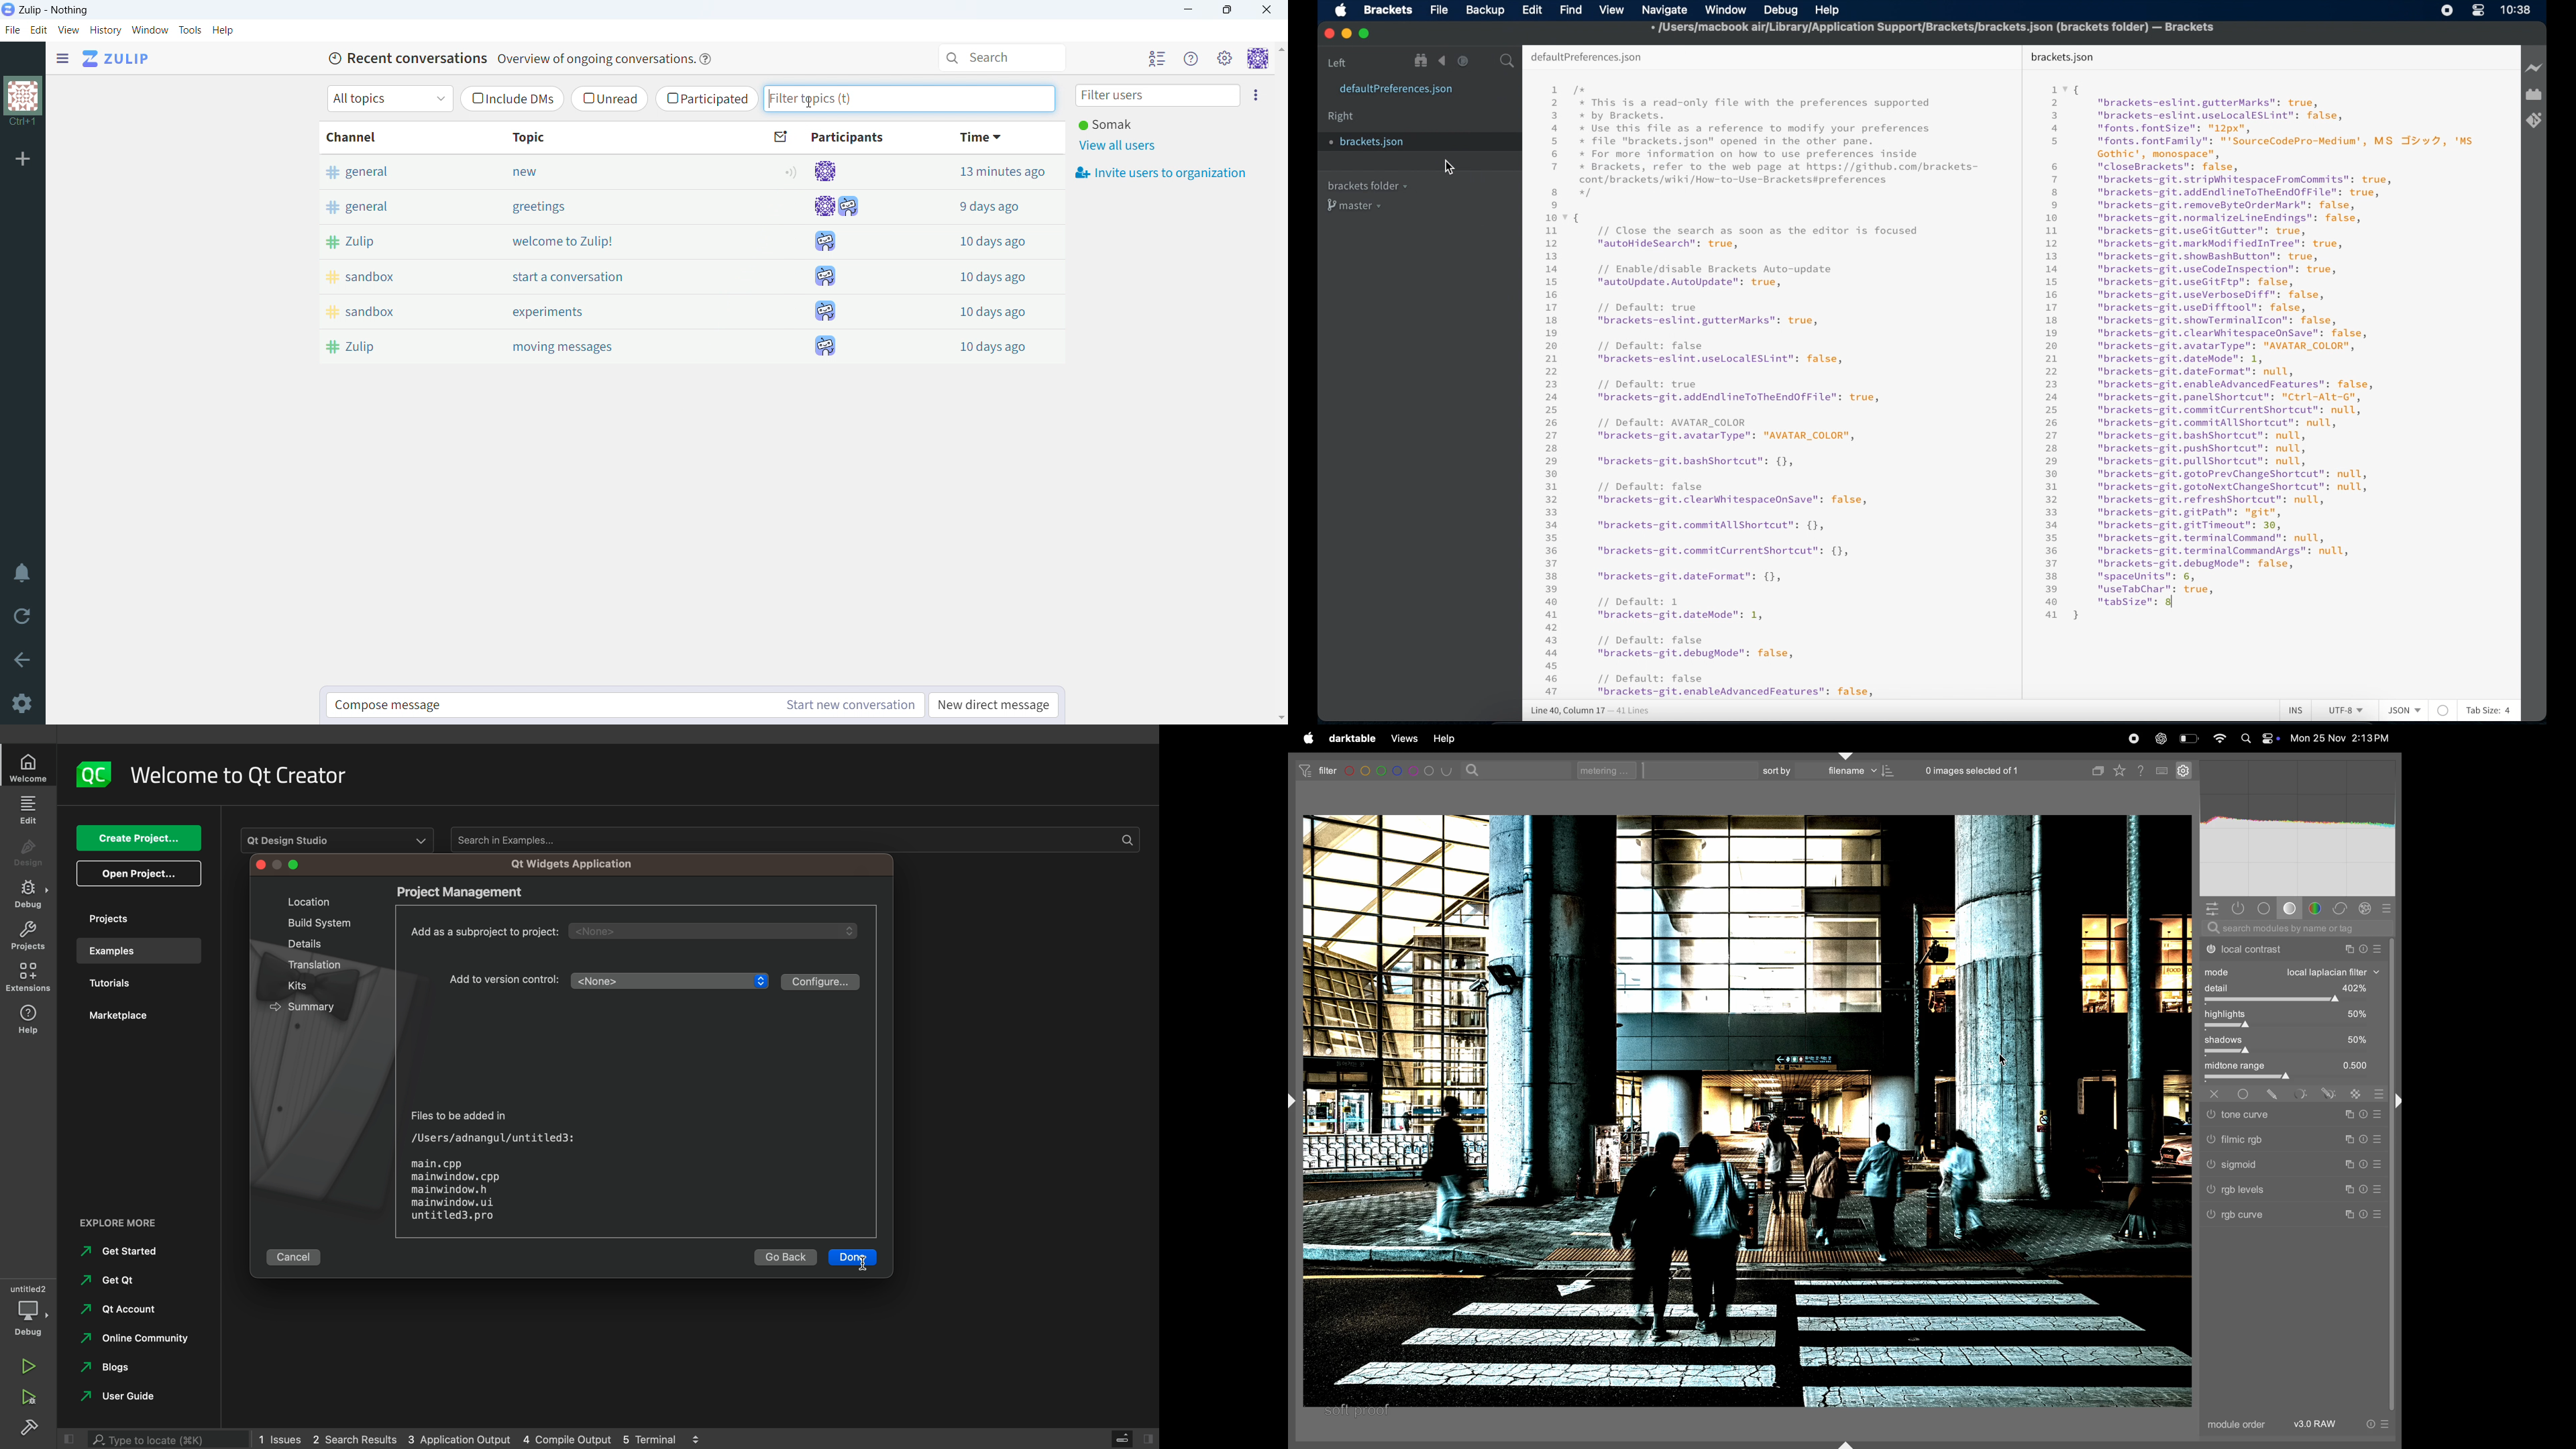 This screenshot has width=2576, height=1456. Describe the element at coordinates (1161, 174) in the screenshot. I see `invite users` at that location.